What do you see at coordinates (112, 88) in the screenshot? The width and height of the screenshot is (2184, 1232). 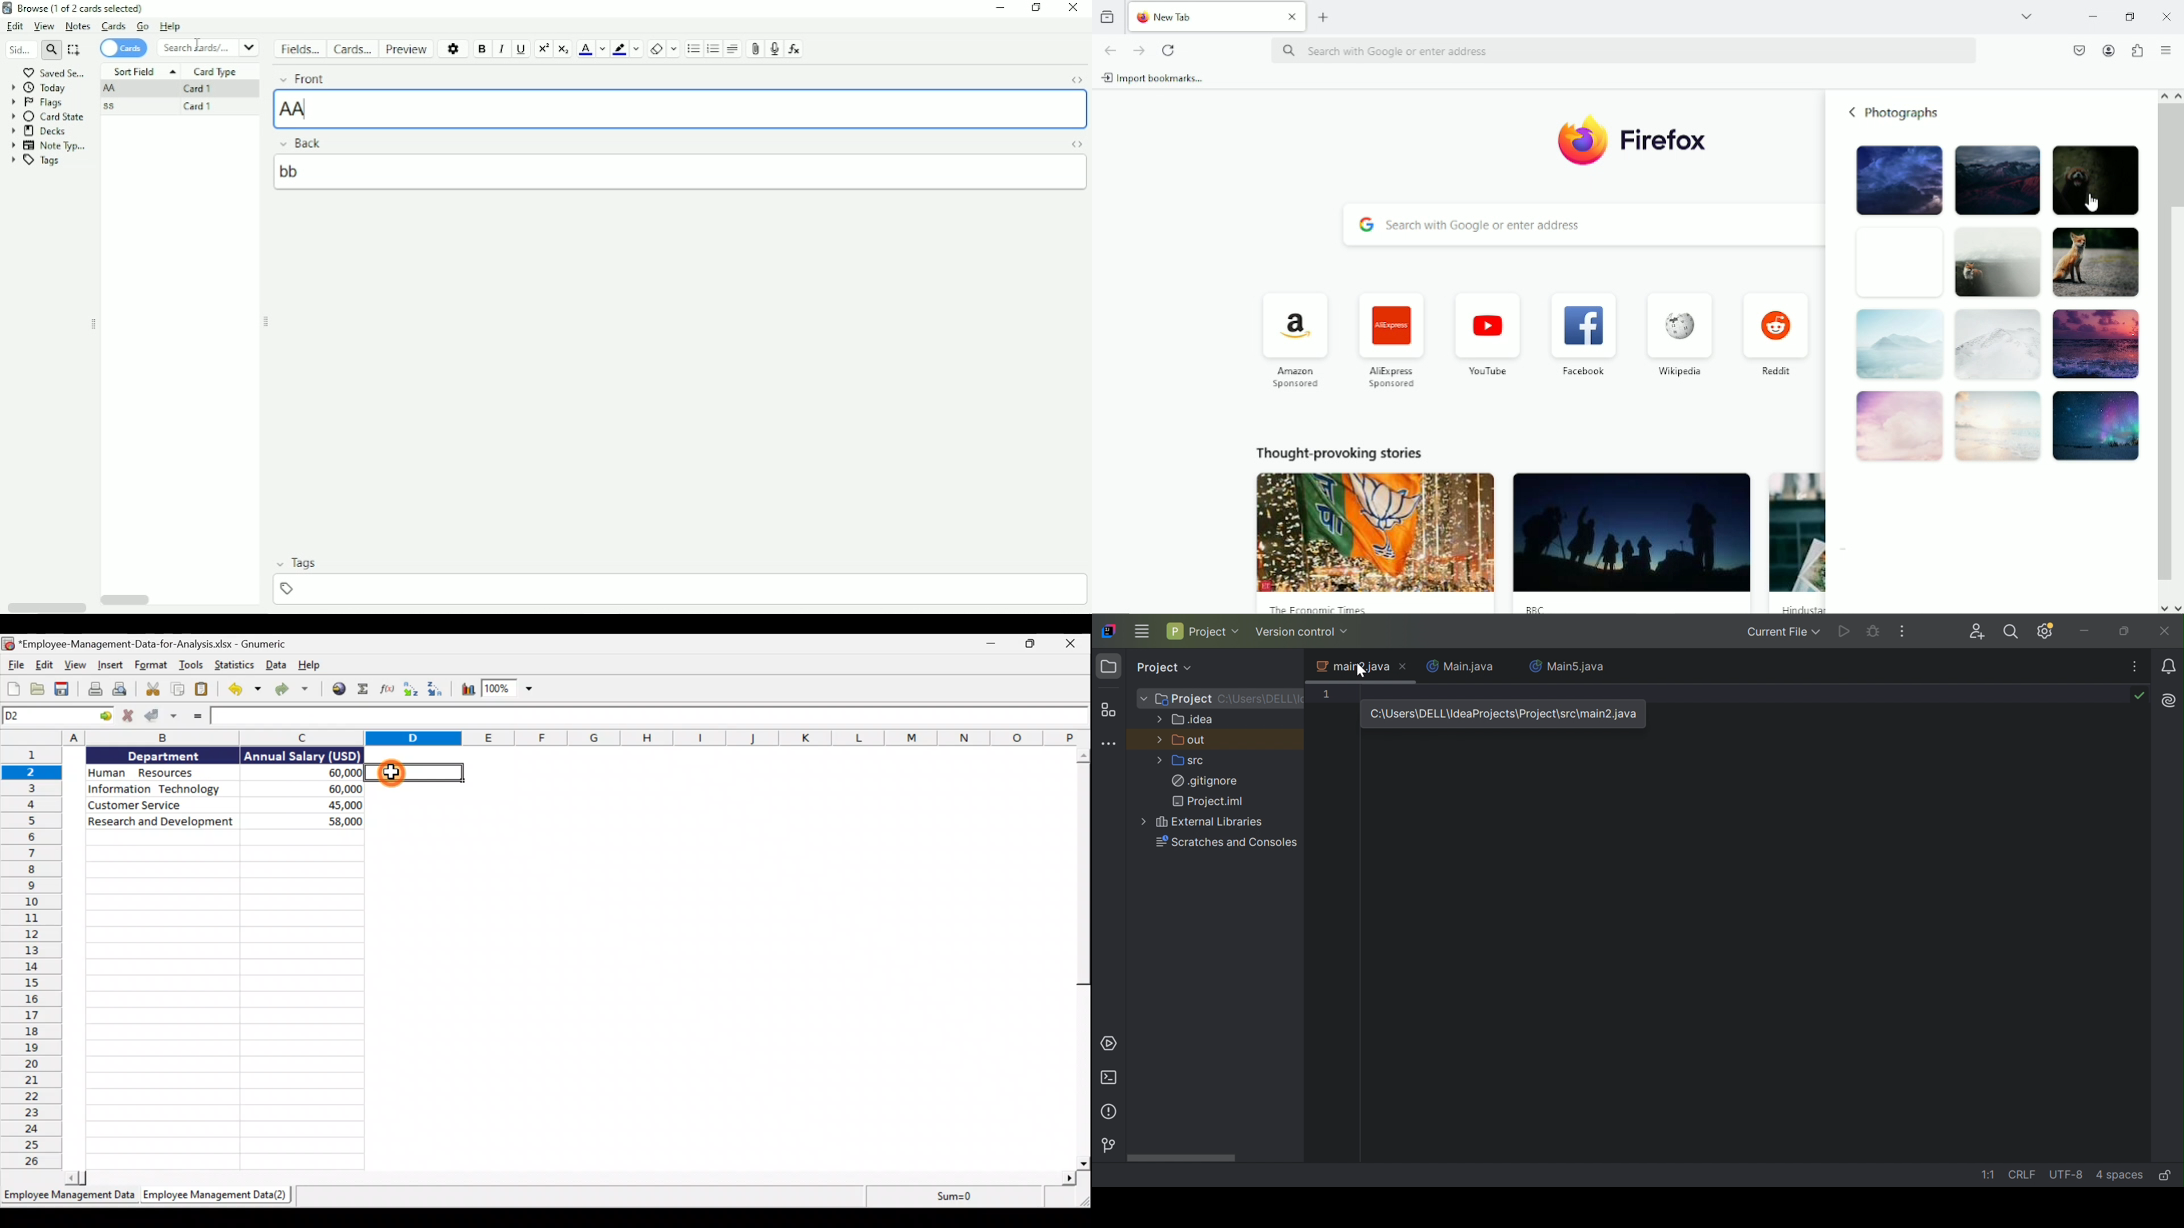 I see `AA` at bounding box center [112, 88].